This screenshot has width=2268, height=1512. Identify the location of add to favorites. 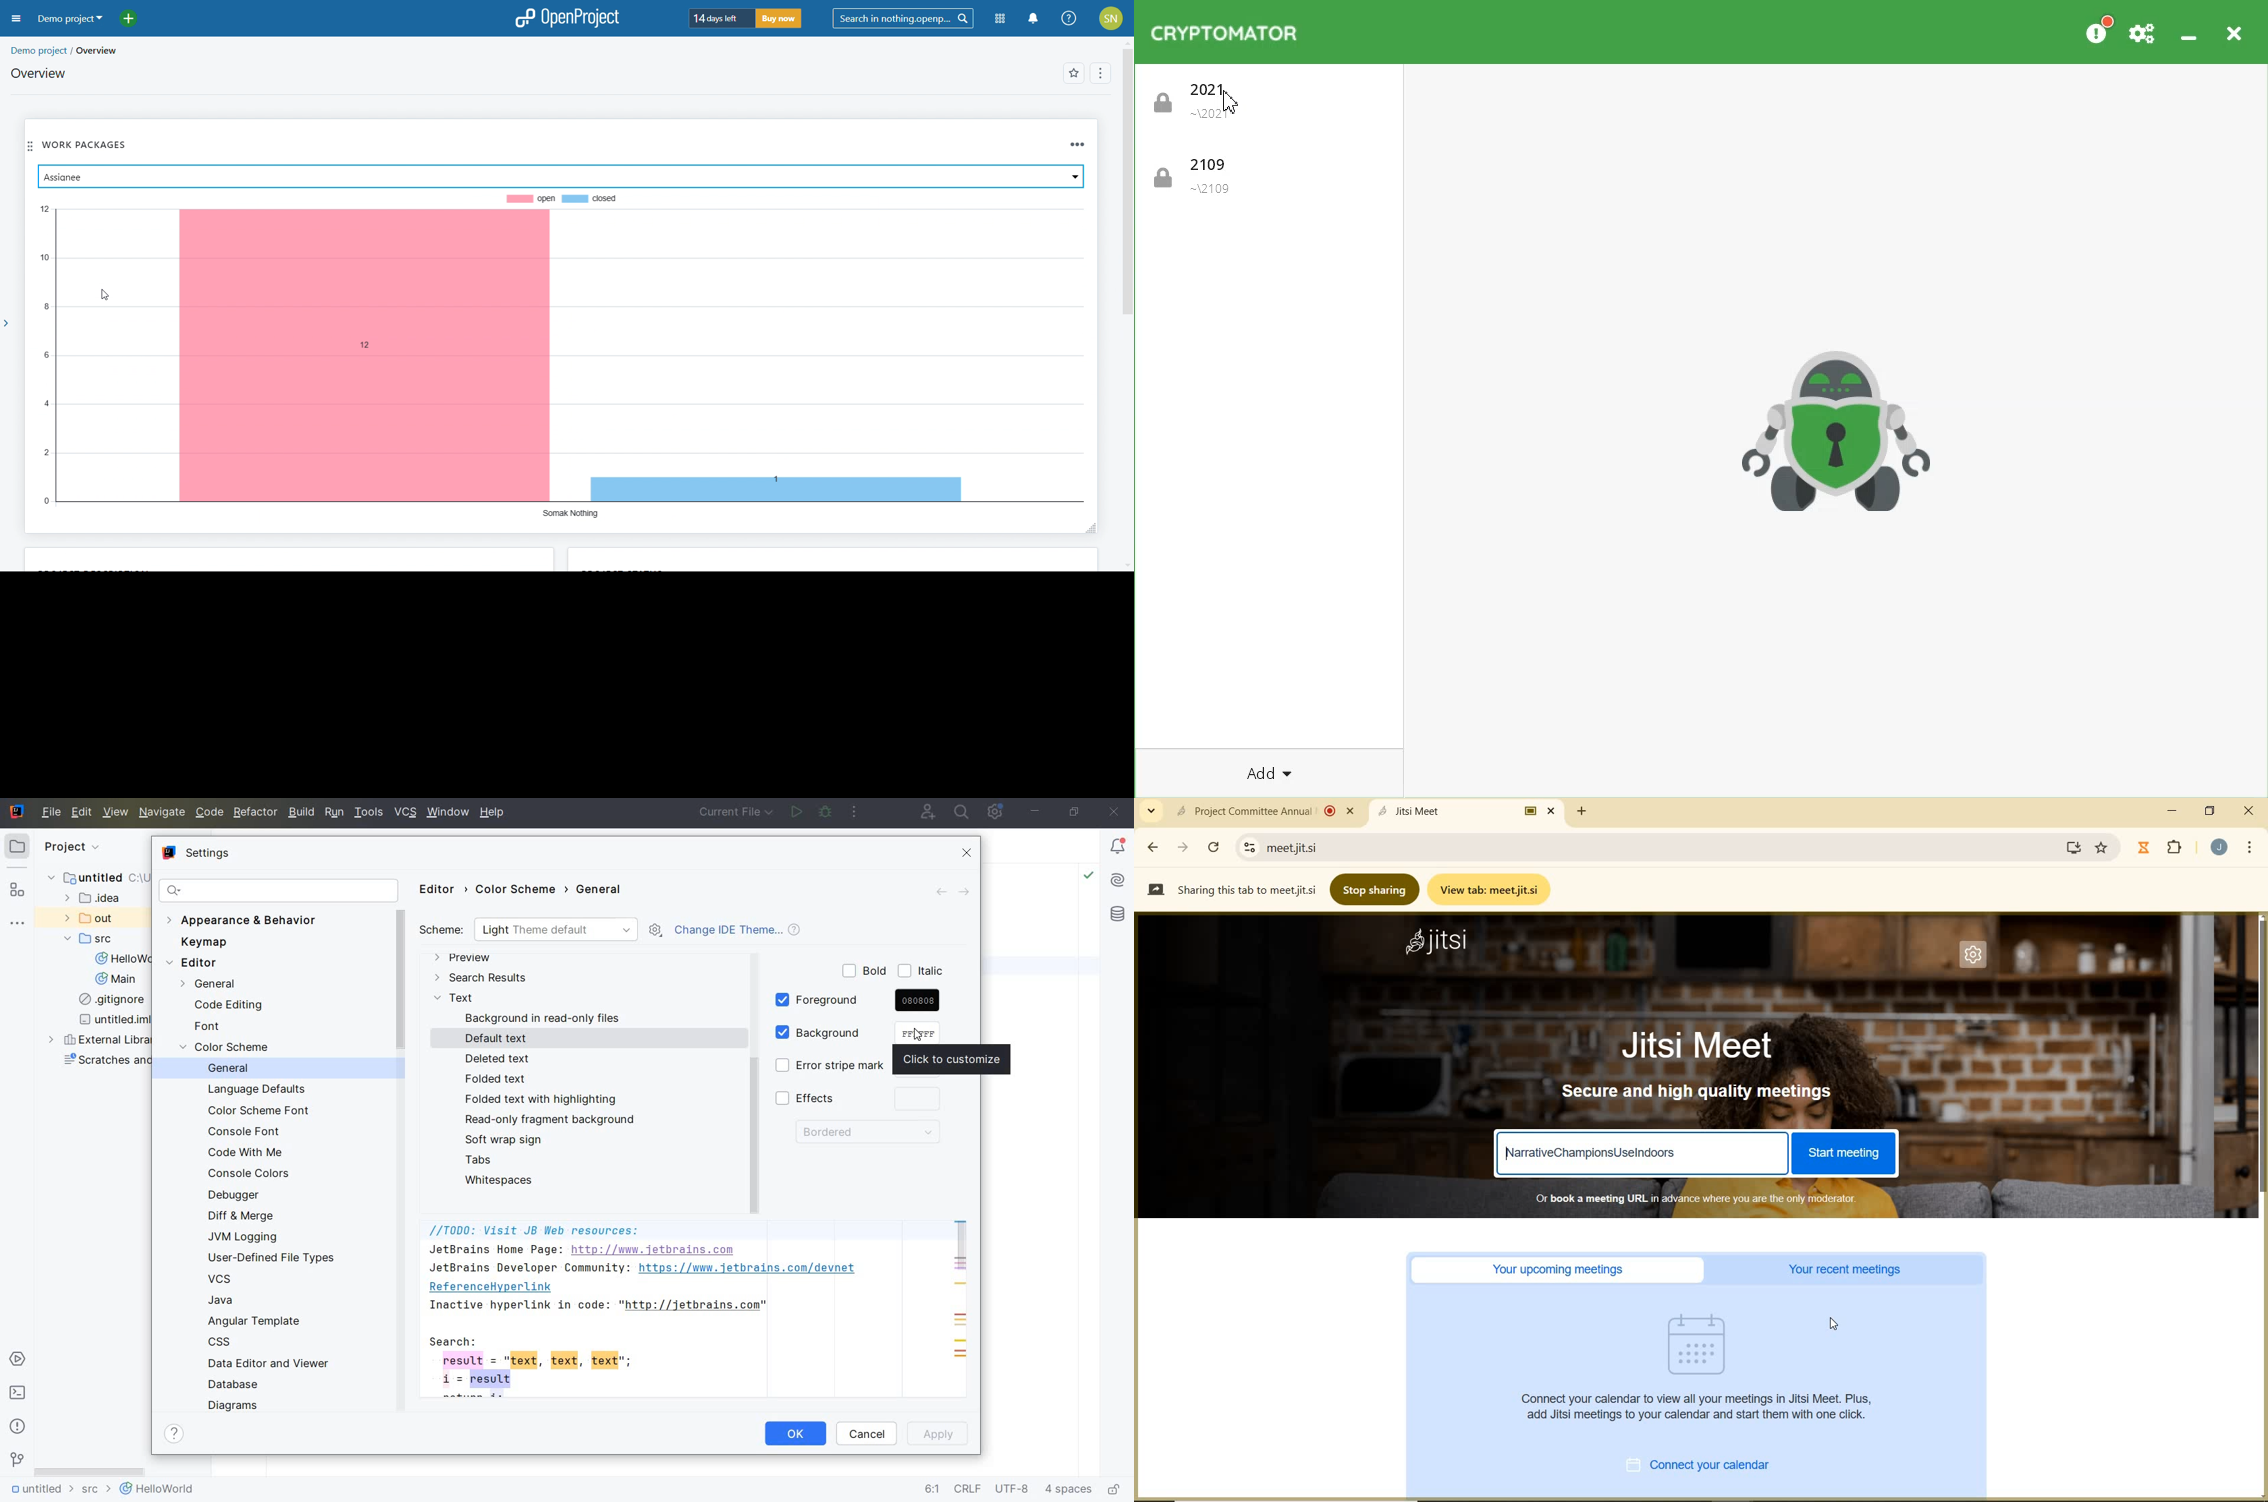
(1074, 73).